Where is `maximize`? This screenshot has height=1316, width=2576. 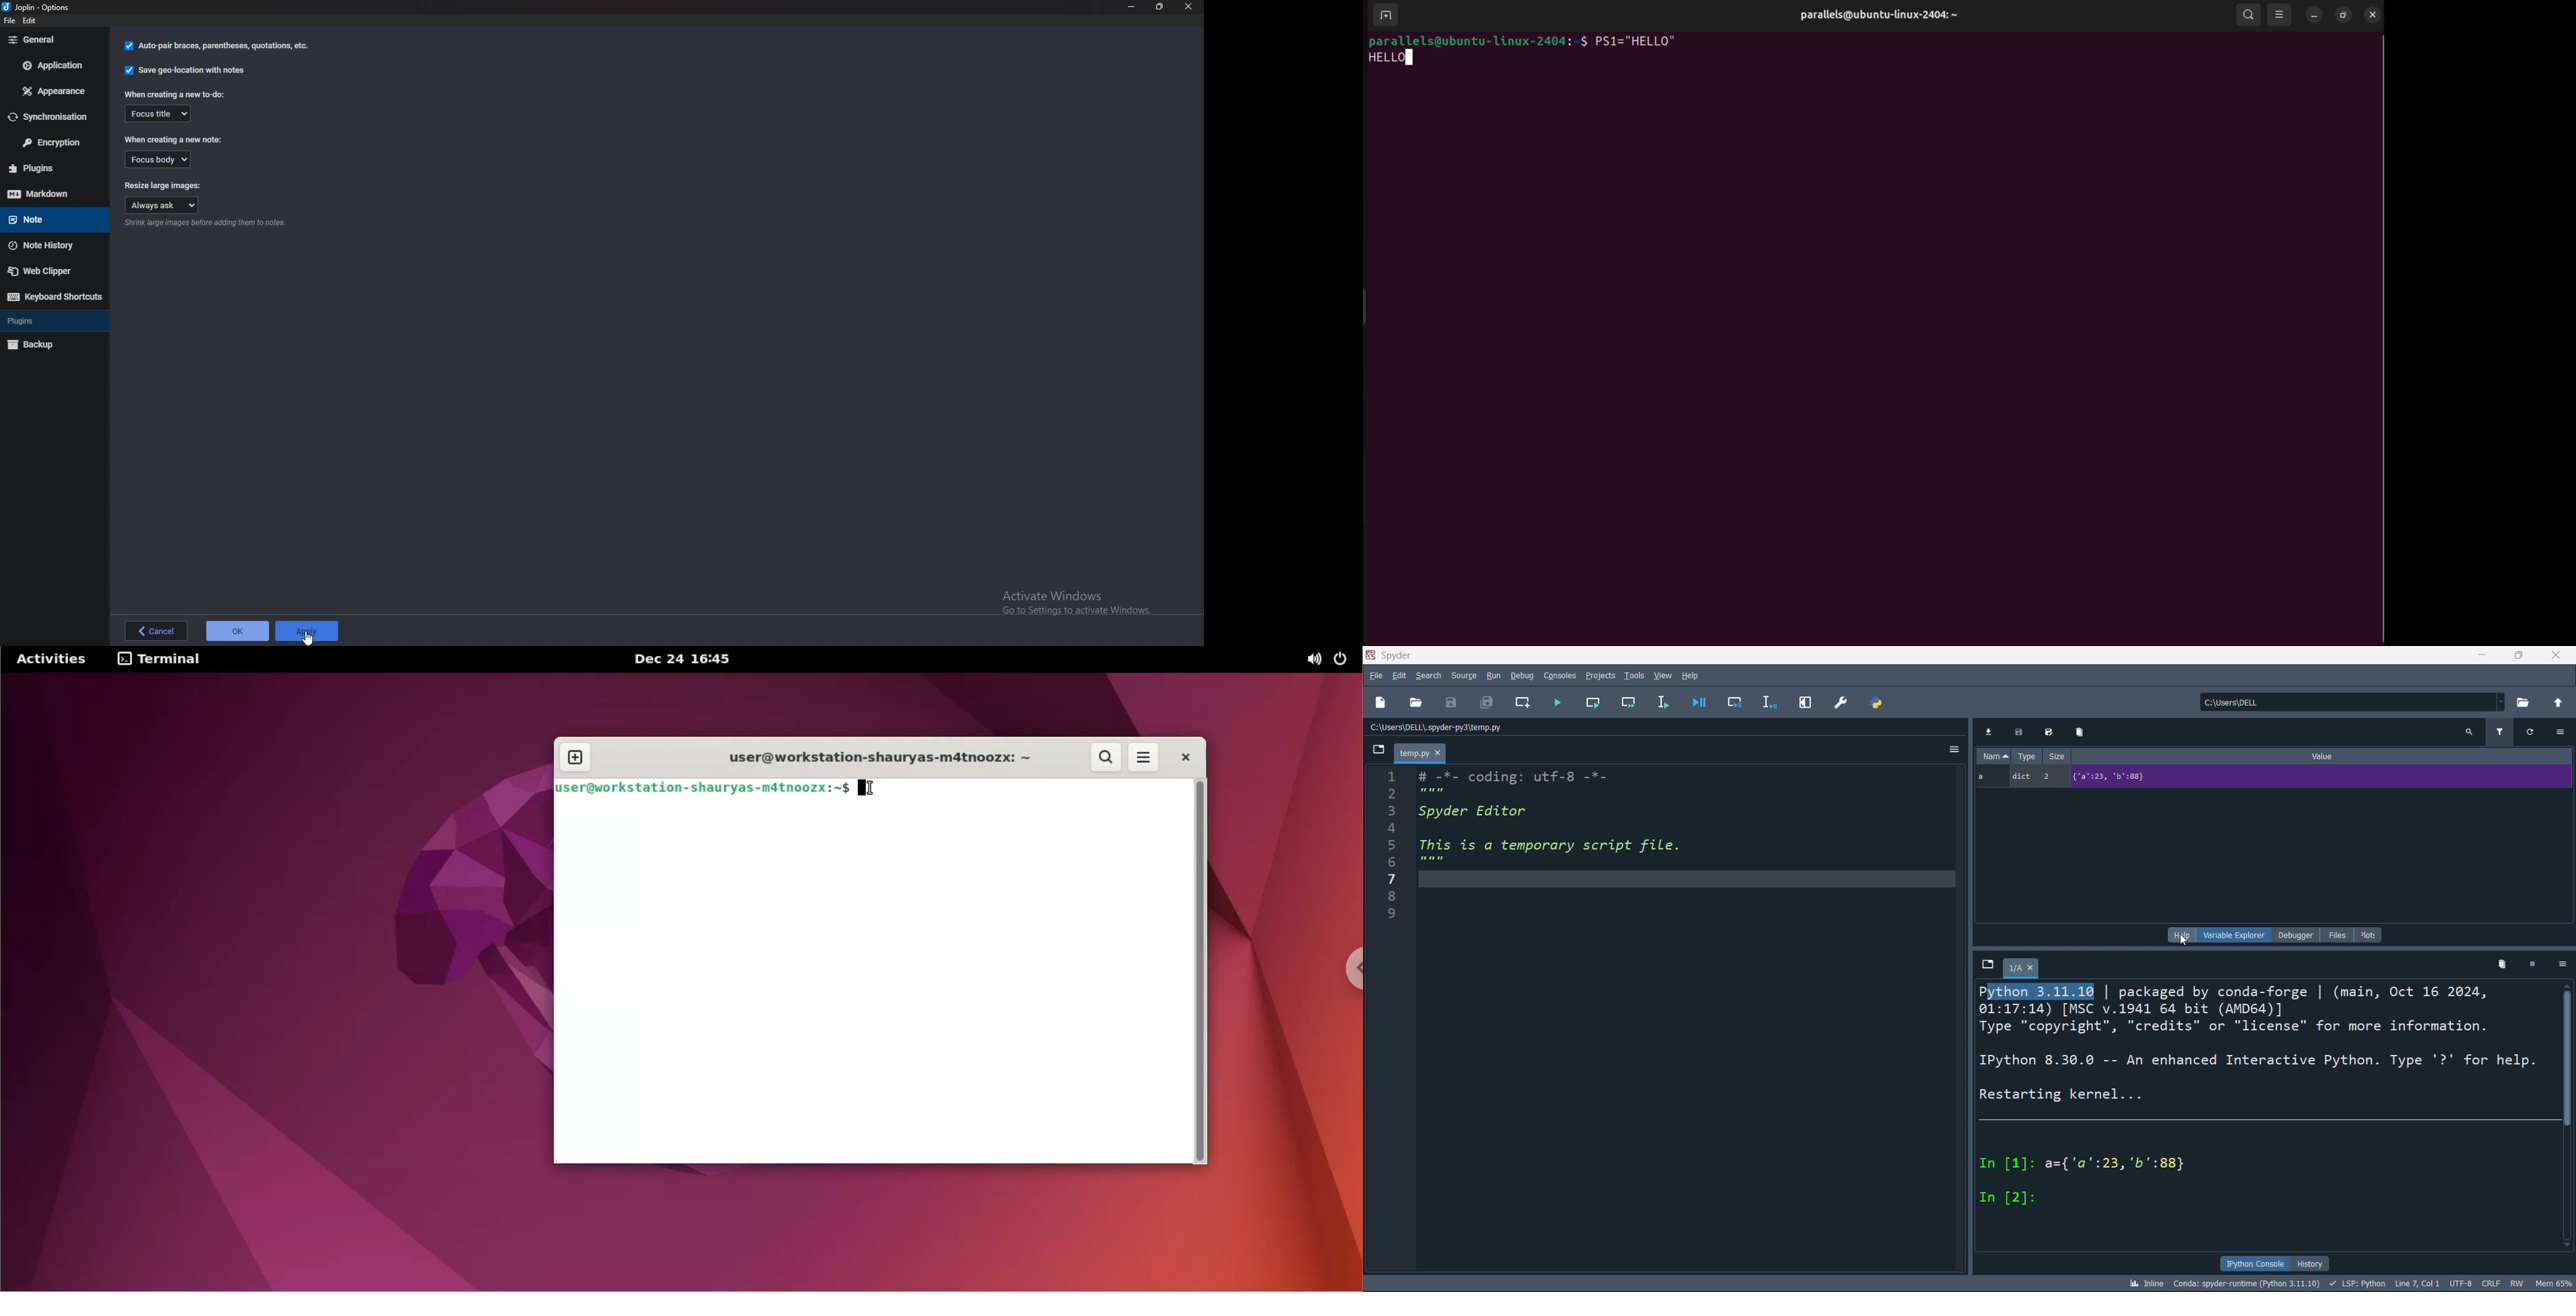 maximize is located at coordinates (2520, 655).